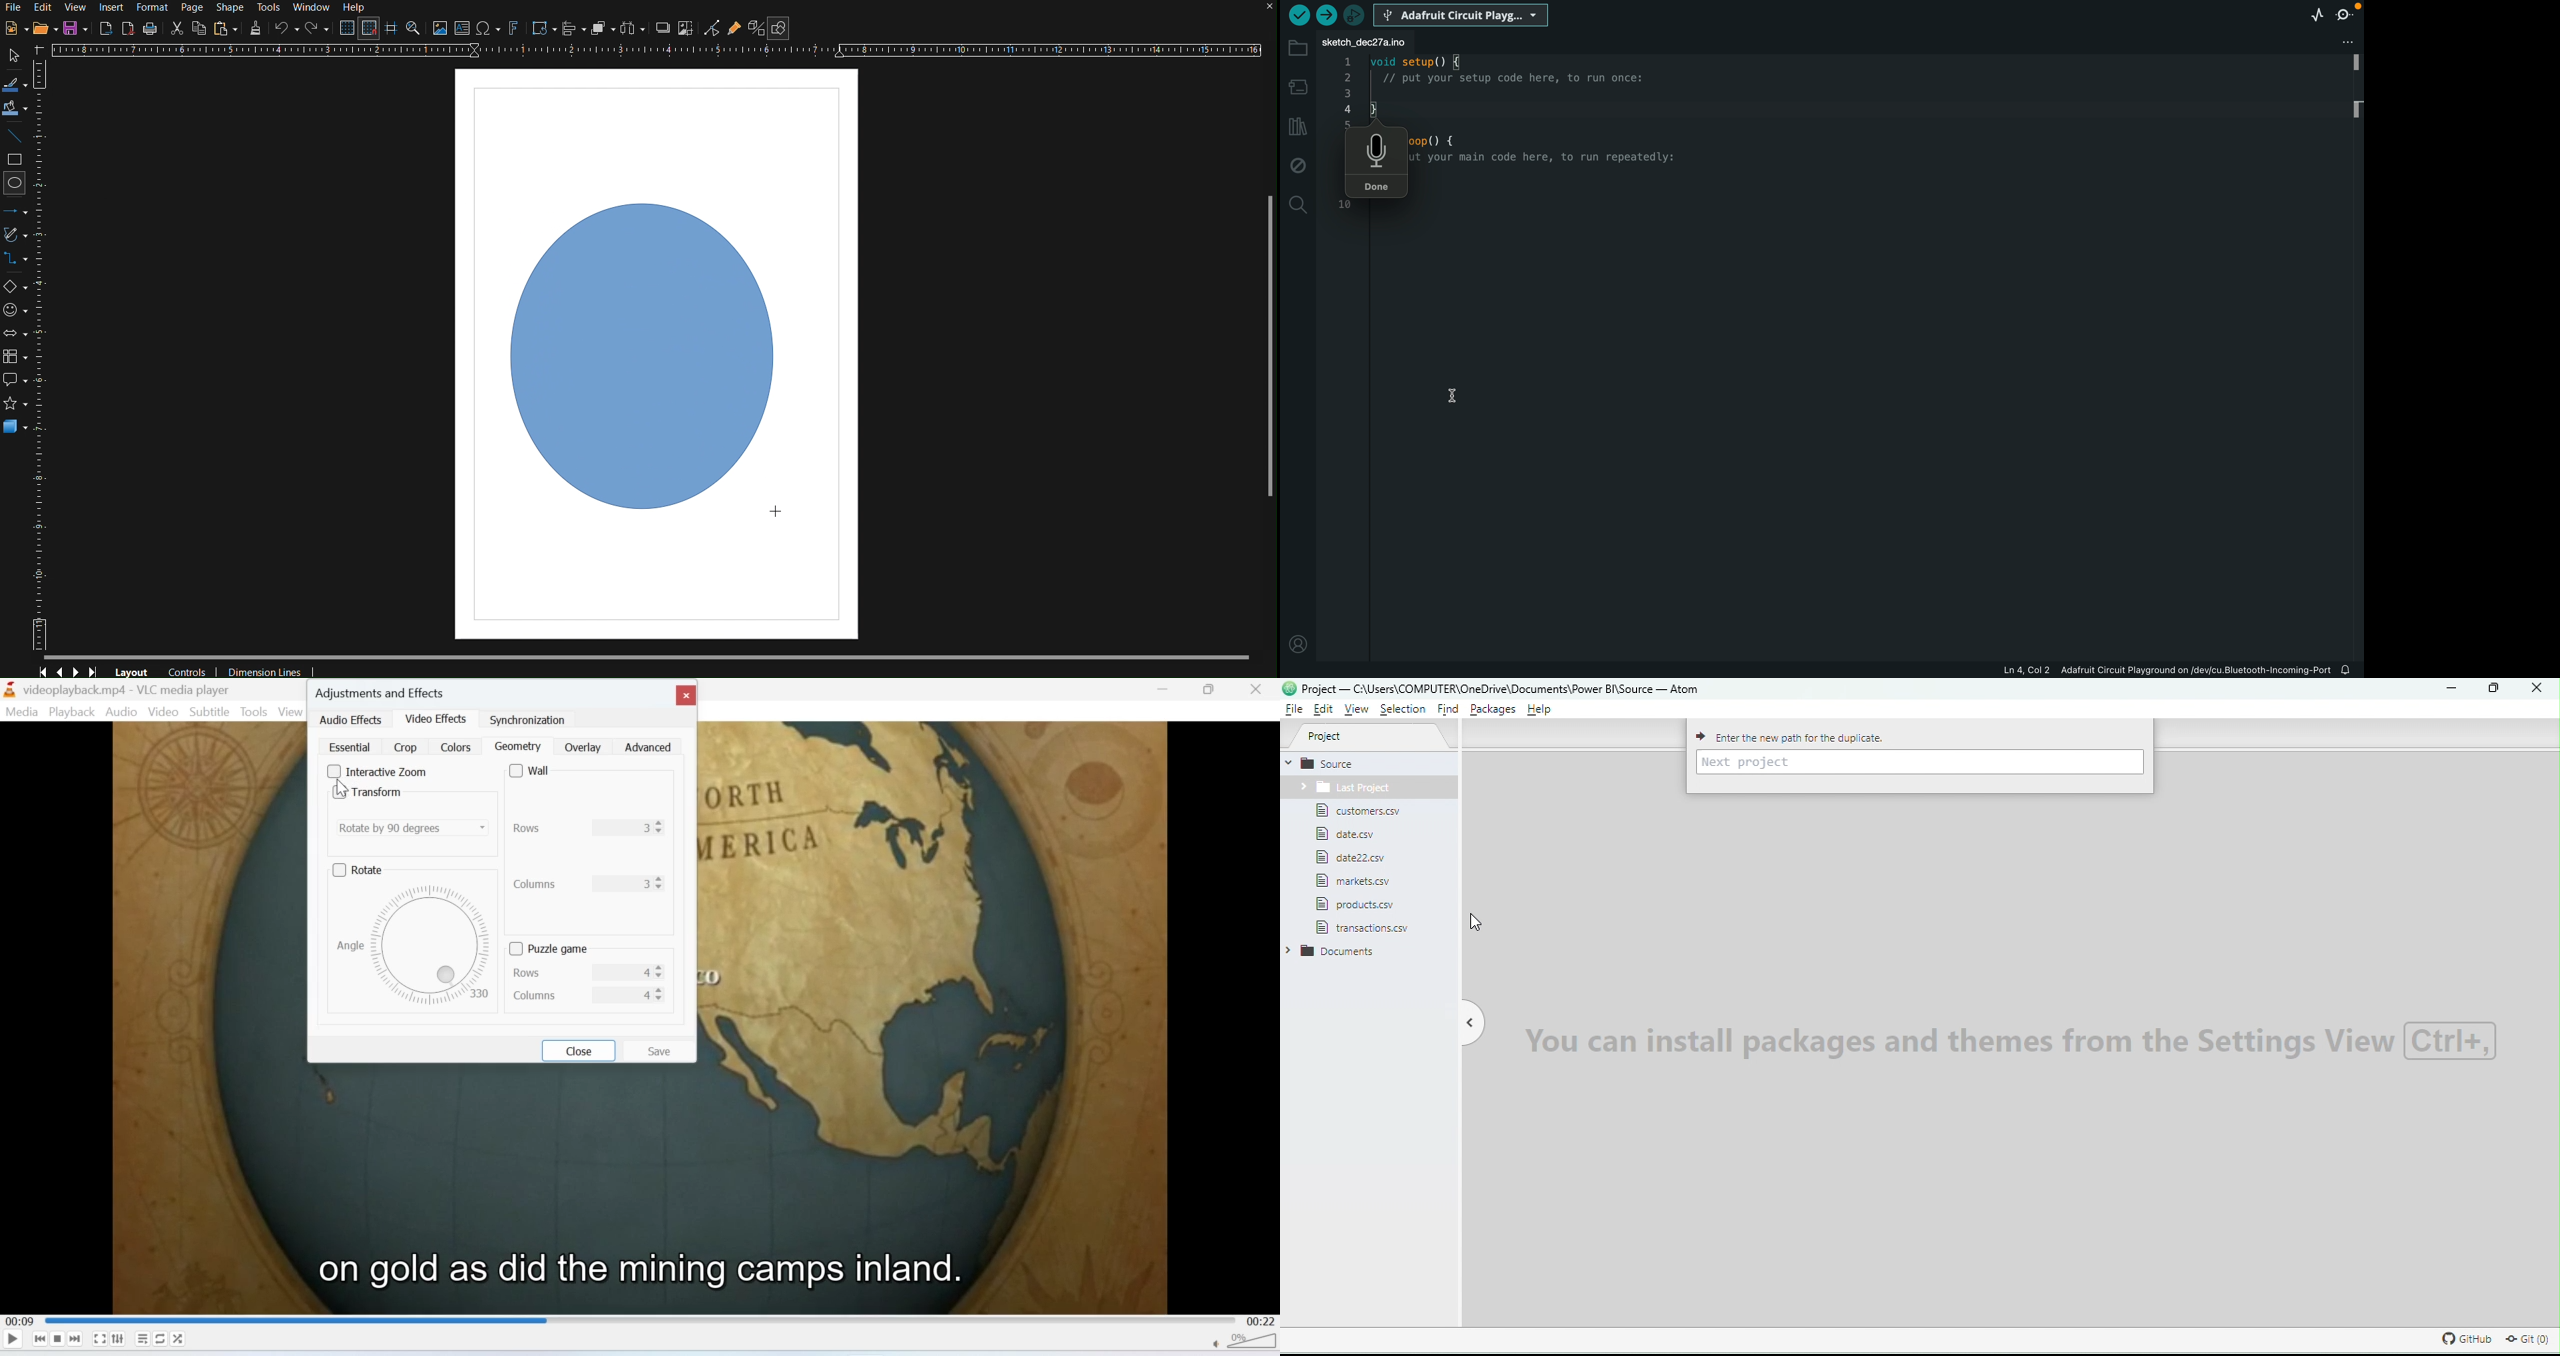 Image resolution: width=2576 pixels, height=1372 pixels. Describe the element at coordinates (650, 747) in the screenshot. I see `advanced` at that location.